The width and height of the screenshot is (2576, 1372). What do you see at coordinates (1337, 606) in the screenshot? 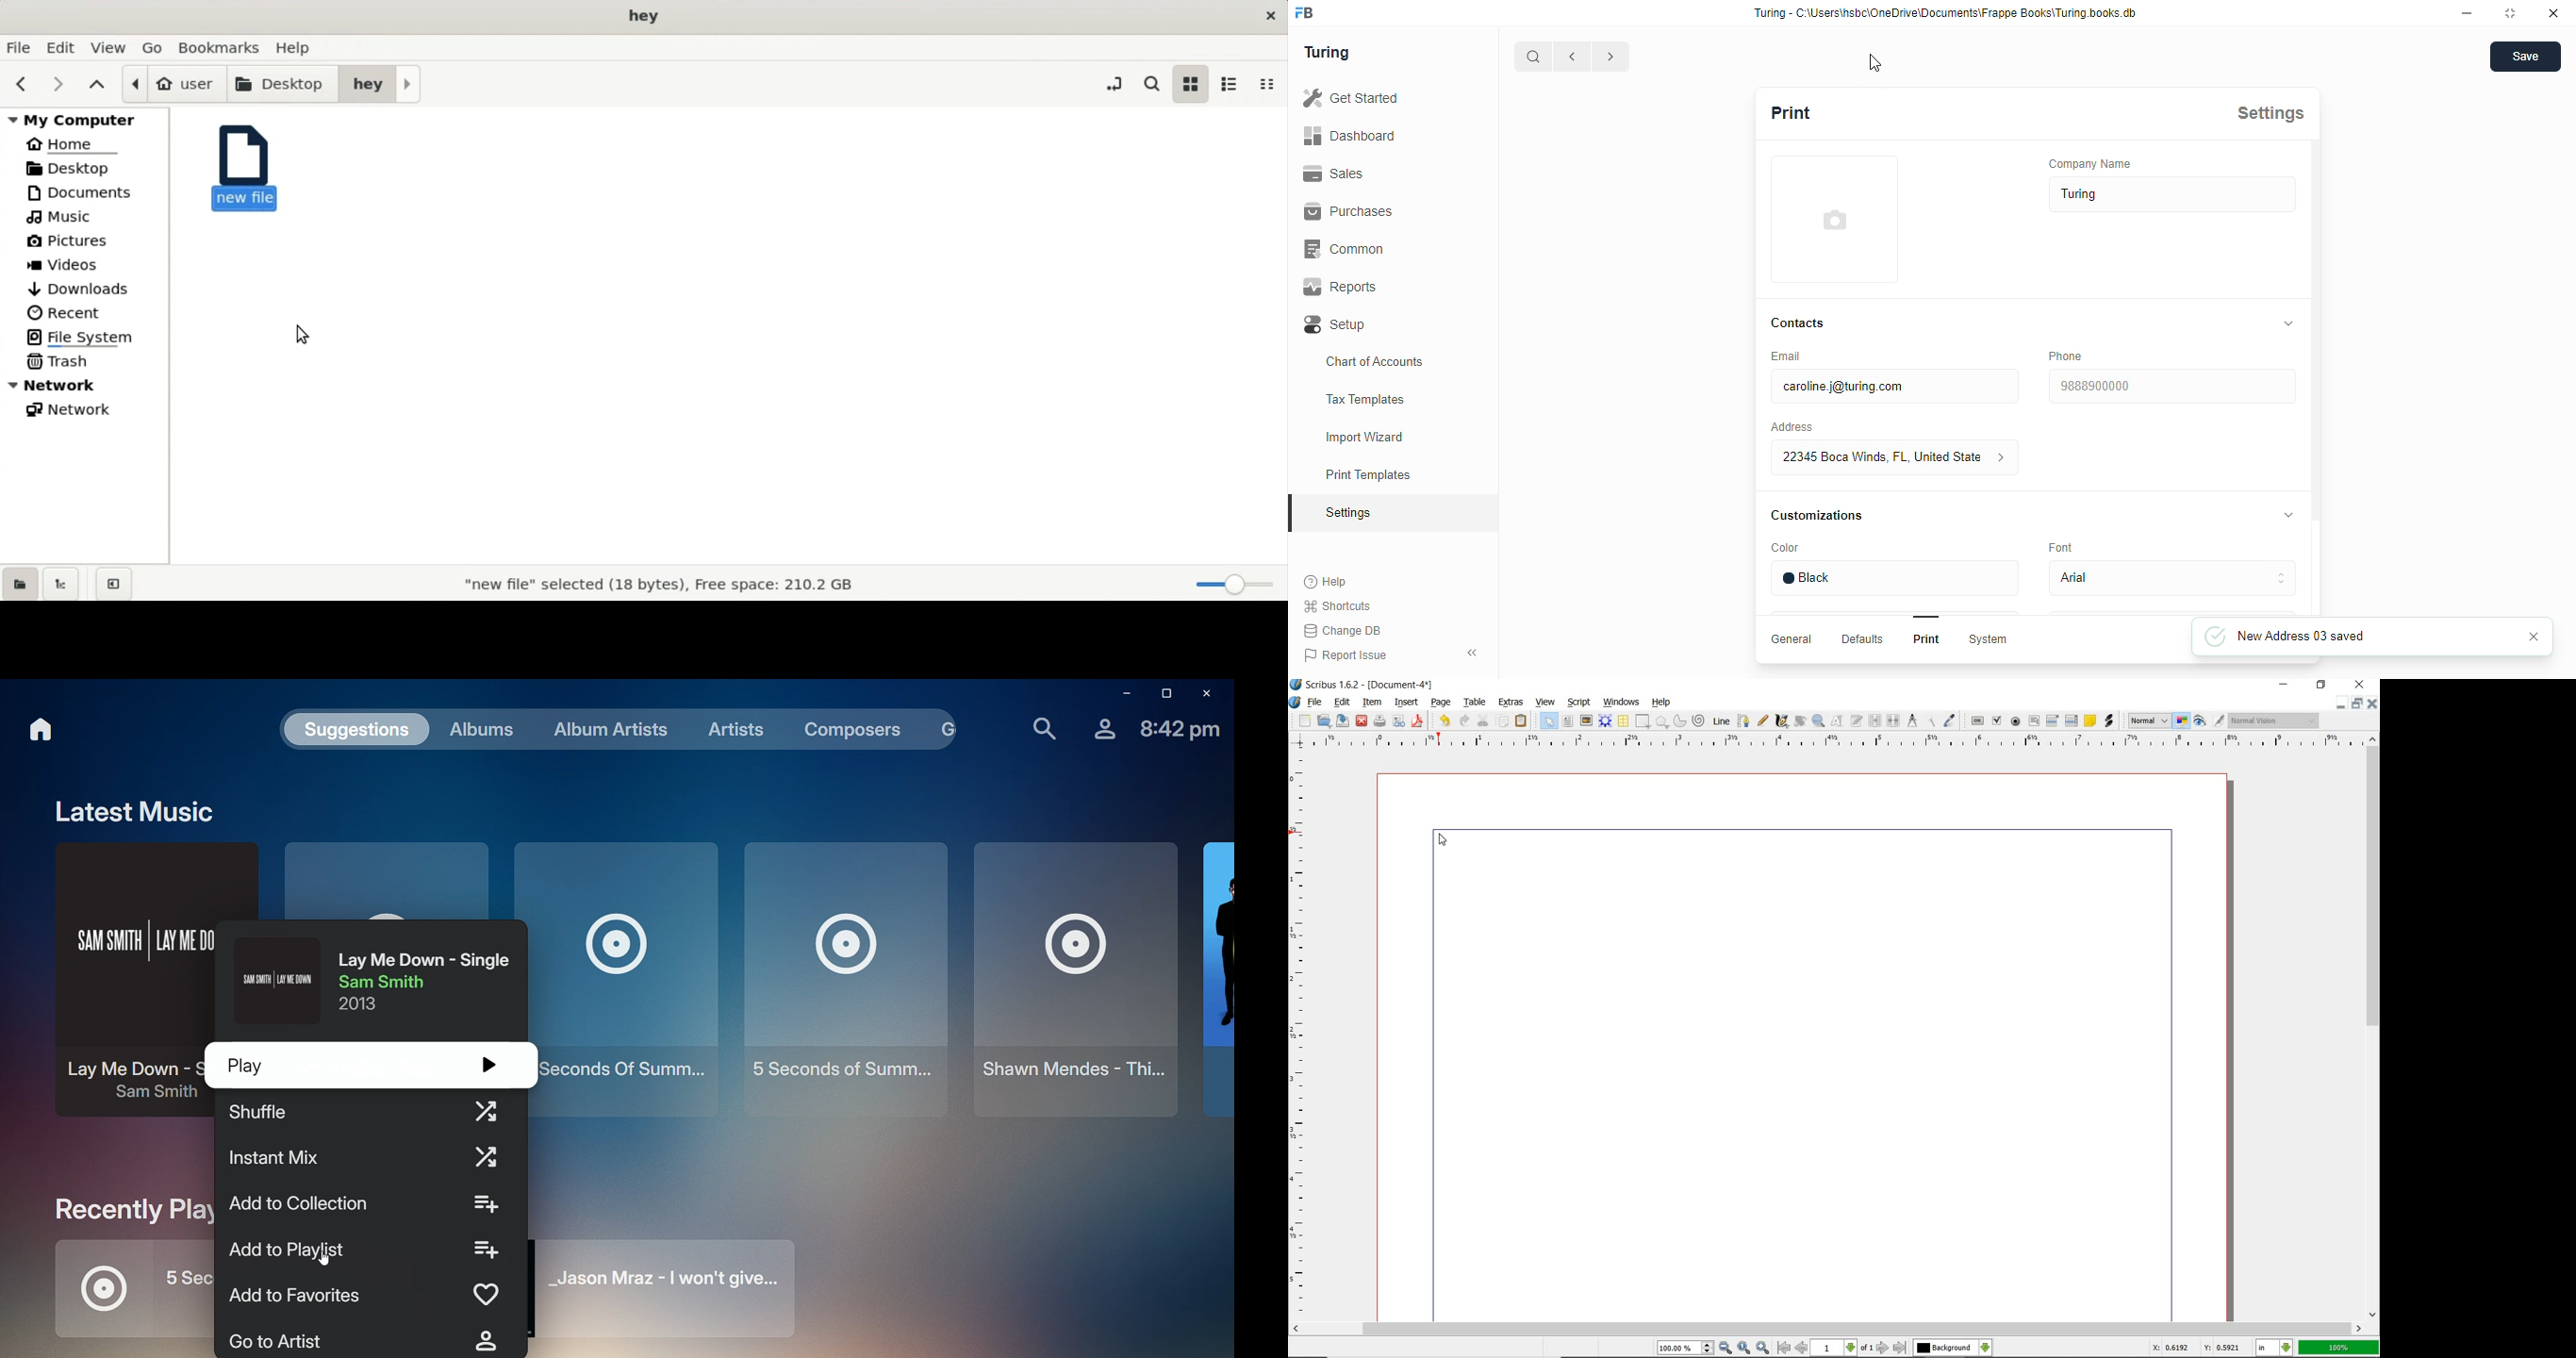
I see `shortcuts` at bounding box center [1337, 606].